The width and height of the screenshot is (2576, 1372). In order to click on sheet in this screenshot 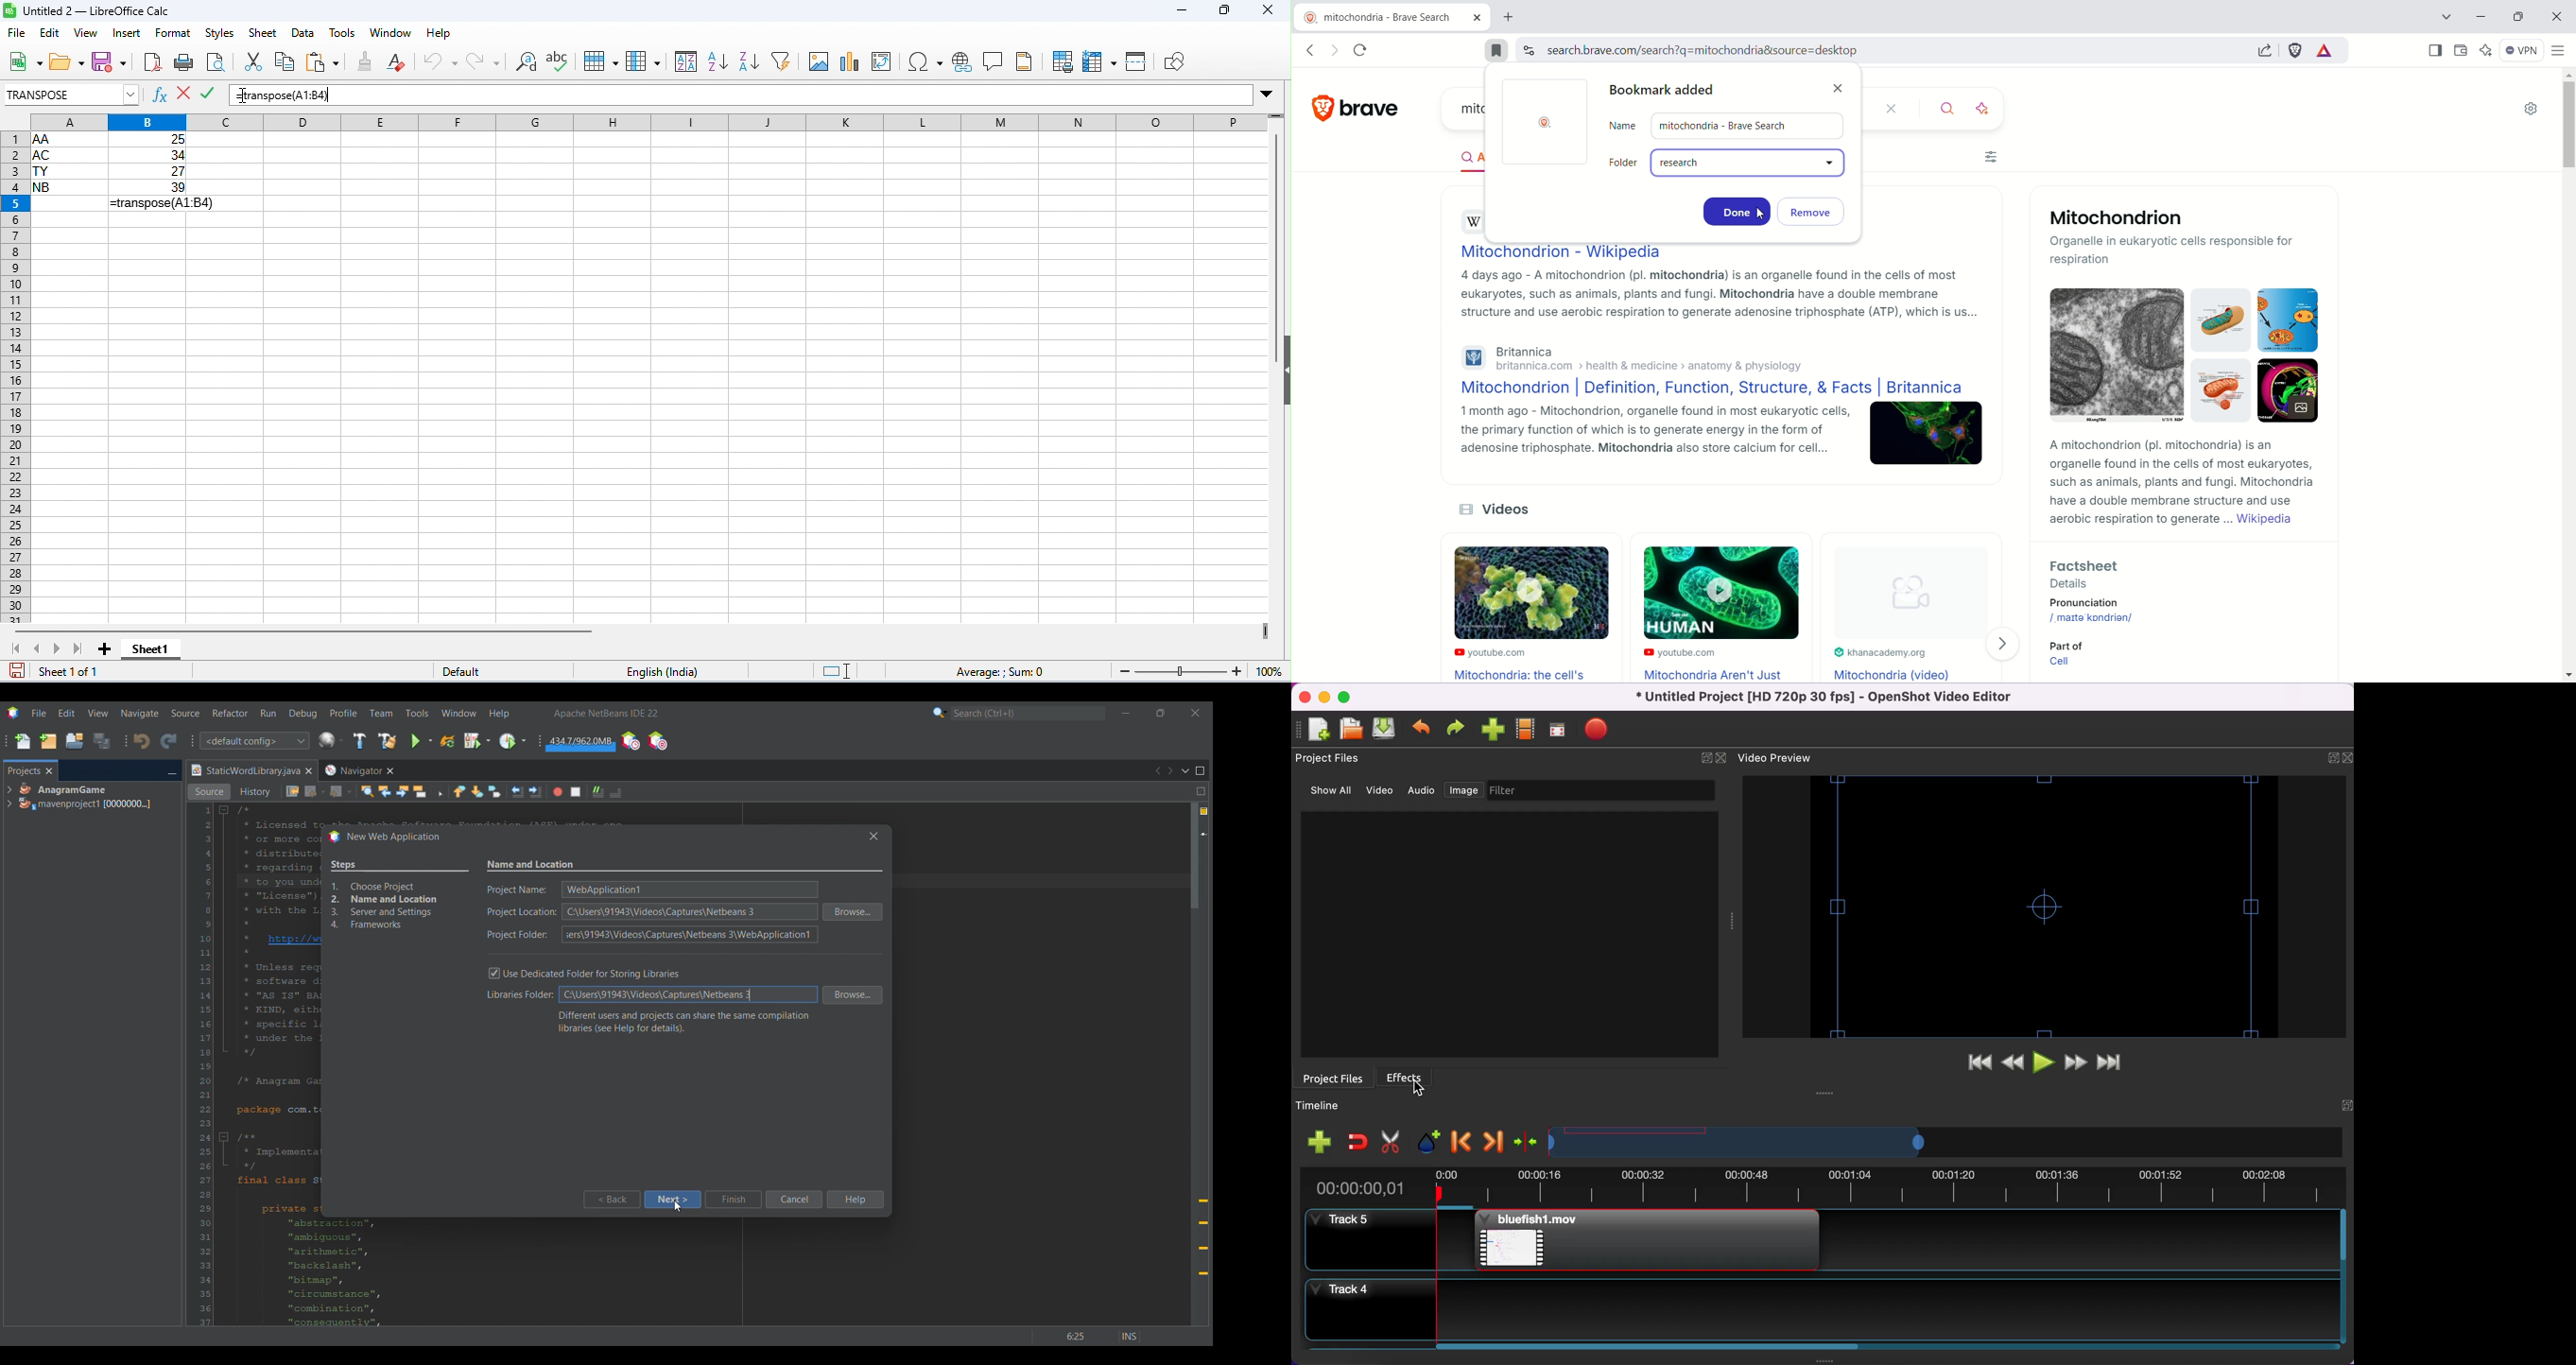, I will do `click(265, 33)`.